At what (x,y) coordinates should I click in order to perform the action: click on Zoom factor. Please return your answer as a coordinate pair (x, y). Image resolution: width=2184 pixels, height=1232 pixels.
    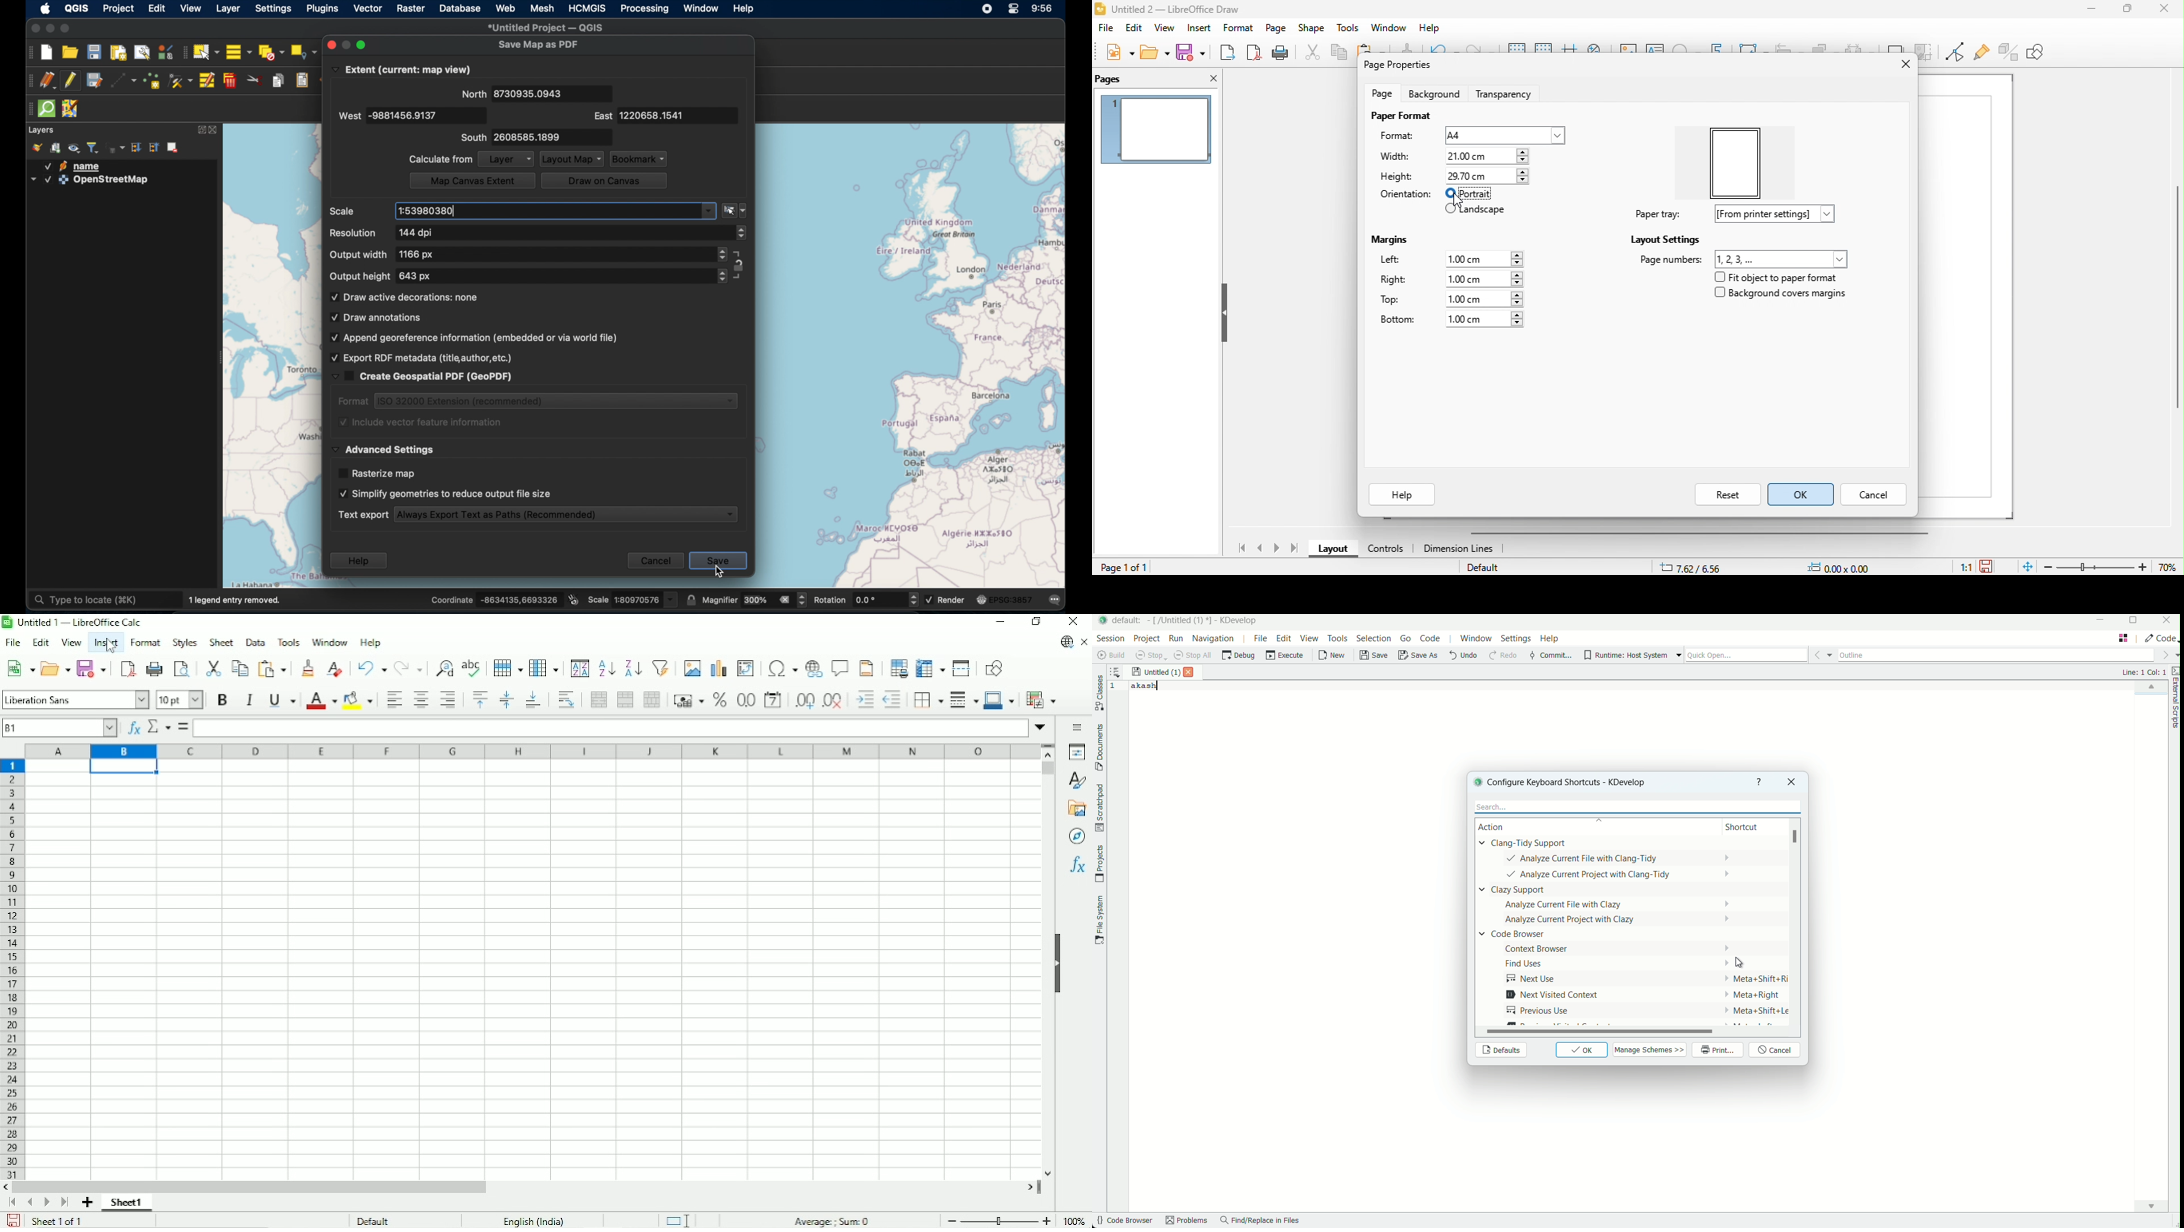
    Looking at the image, I should click on (1075, 1221).